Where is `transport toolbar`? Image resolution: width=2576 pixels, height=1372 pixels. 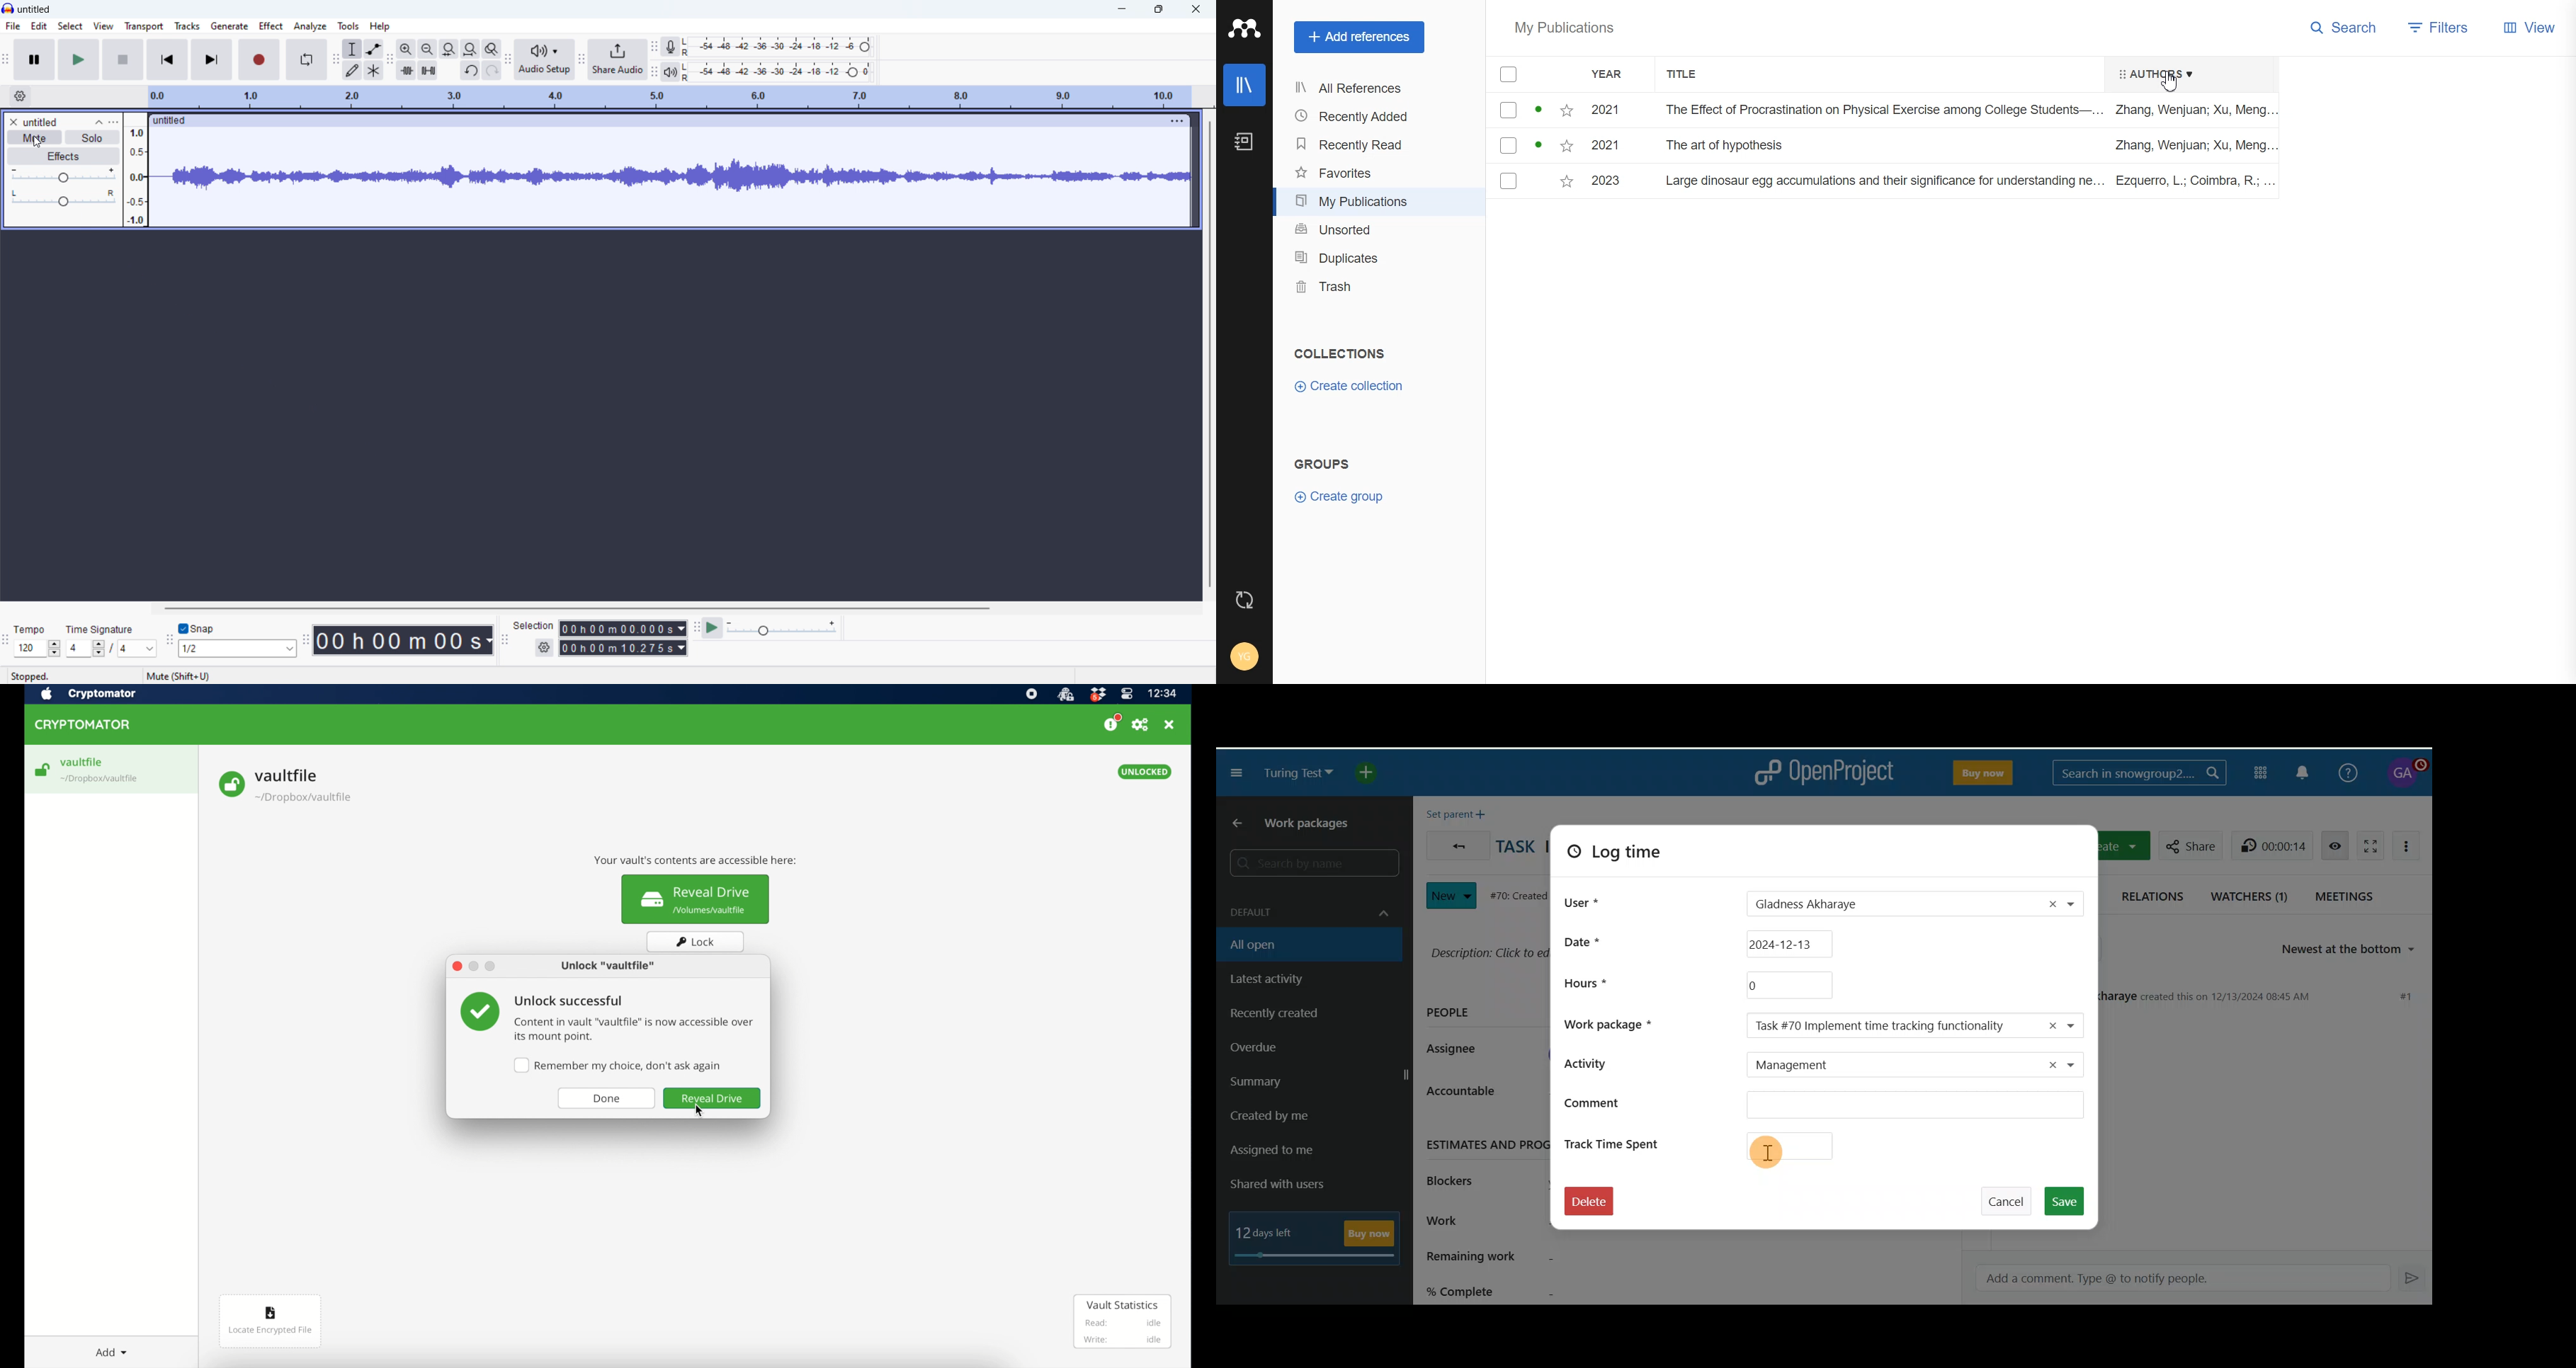
transport toolbar is located at coordinates (5, 62).